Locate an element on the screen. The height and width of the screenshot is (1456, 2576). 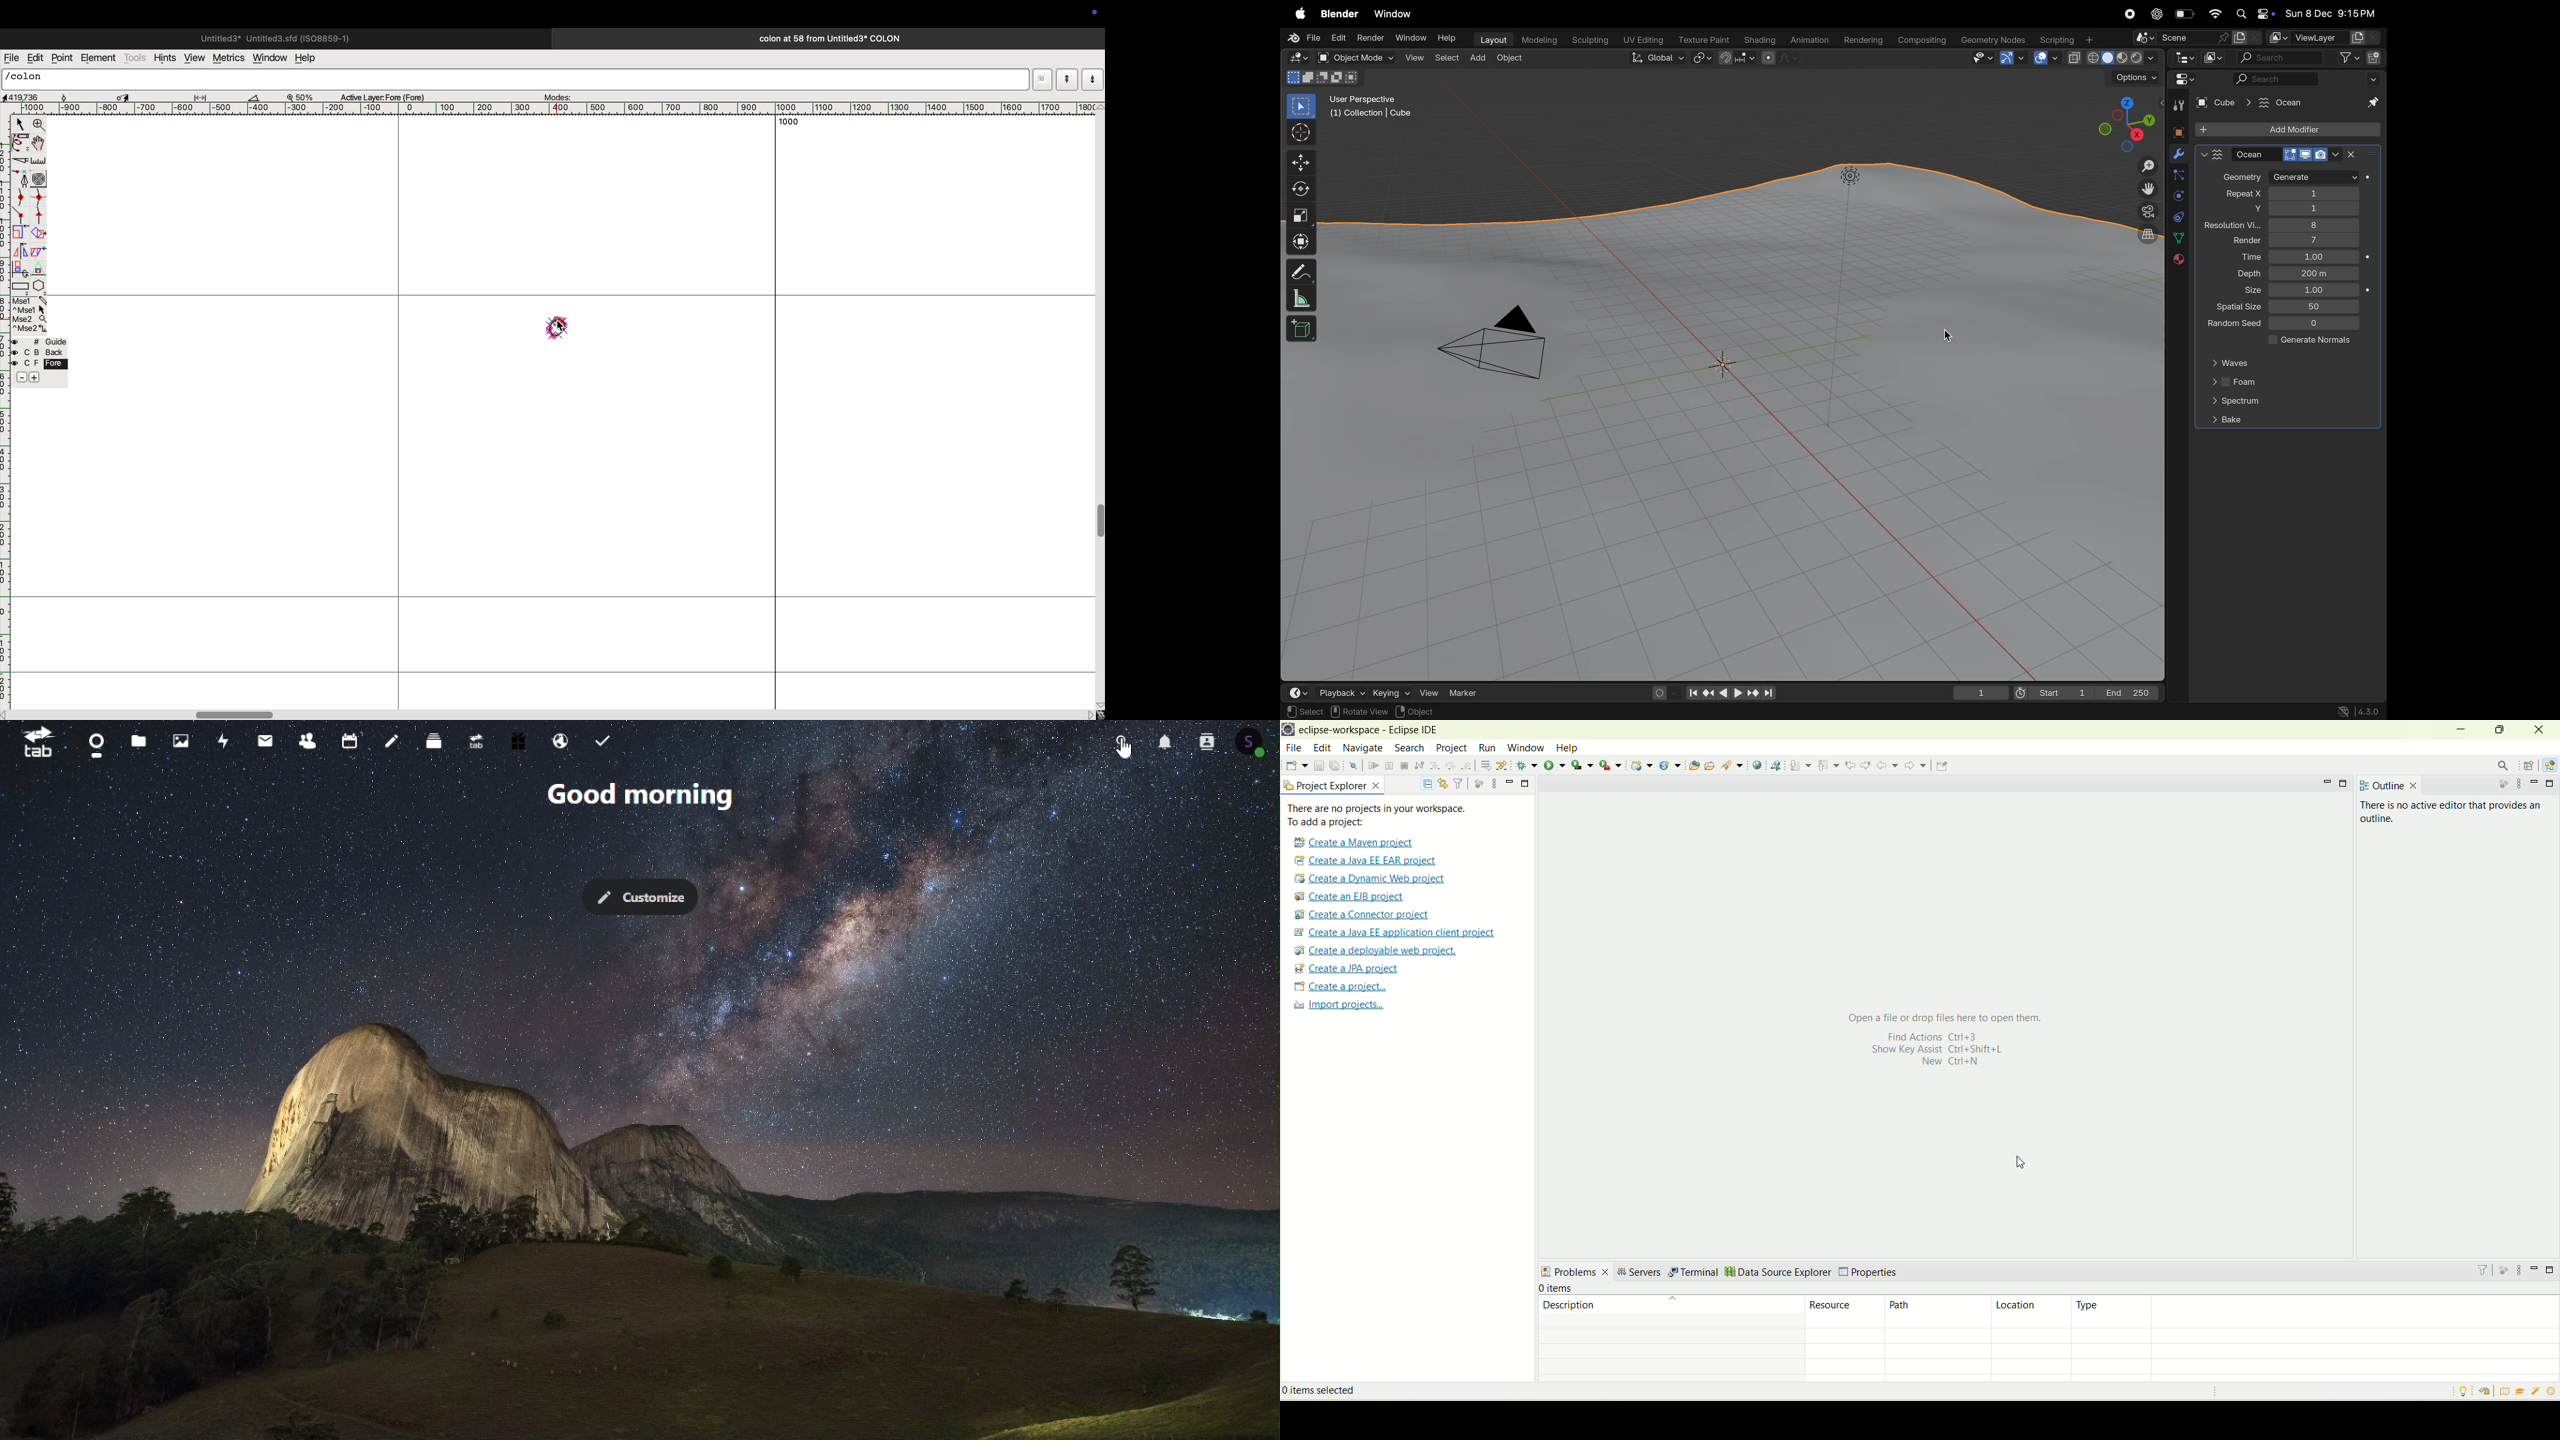
 is located at coordinates (1738, 60).